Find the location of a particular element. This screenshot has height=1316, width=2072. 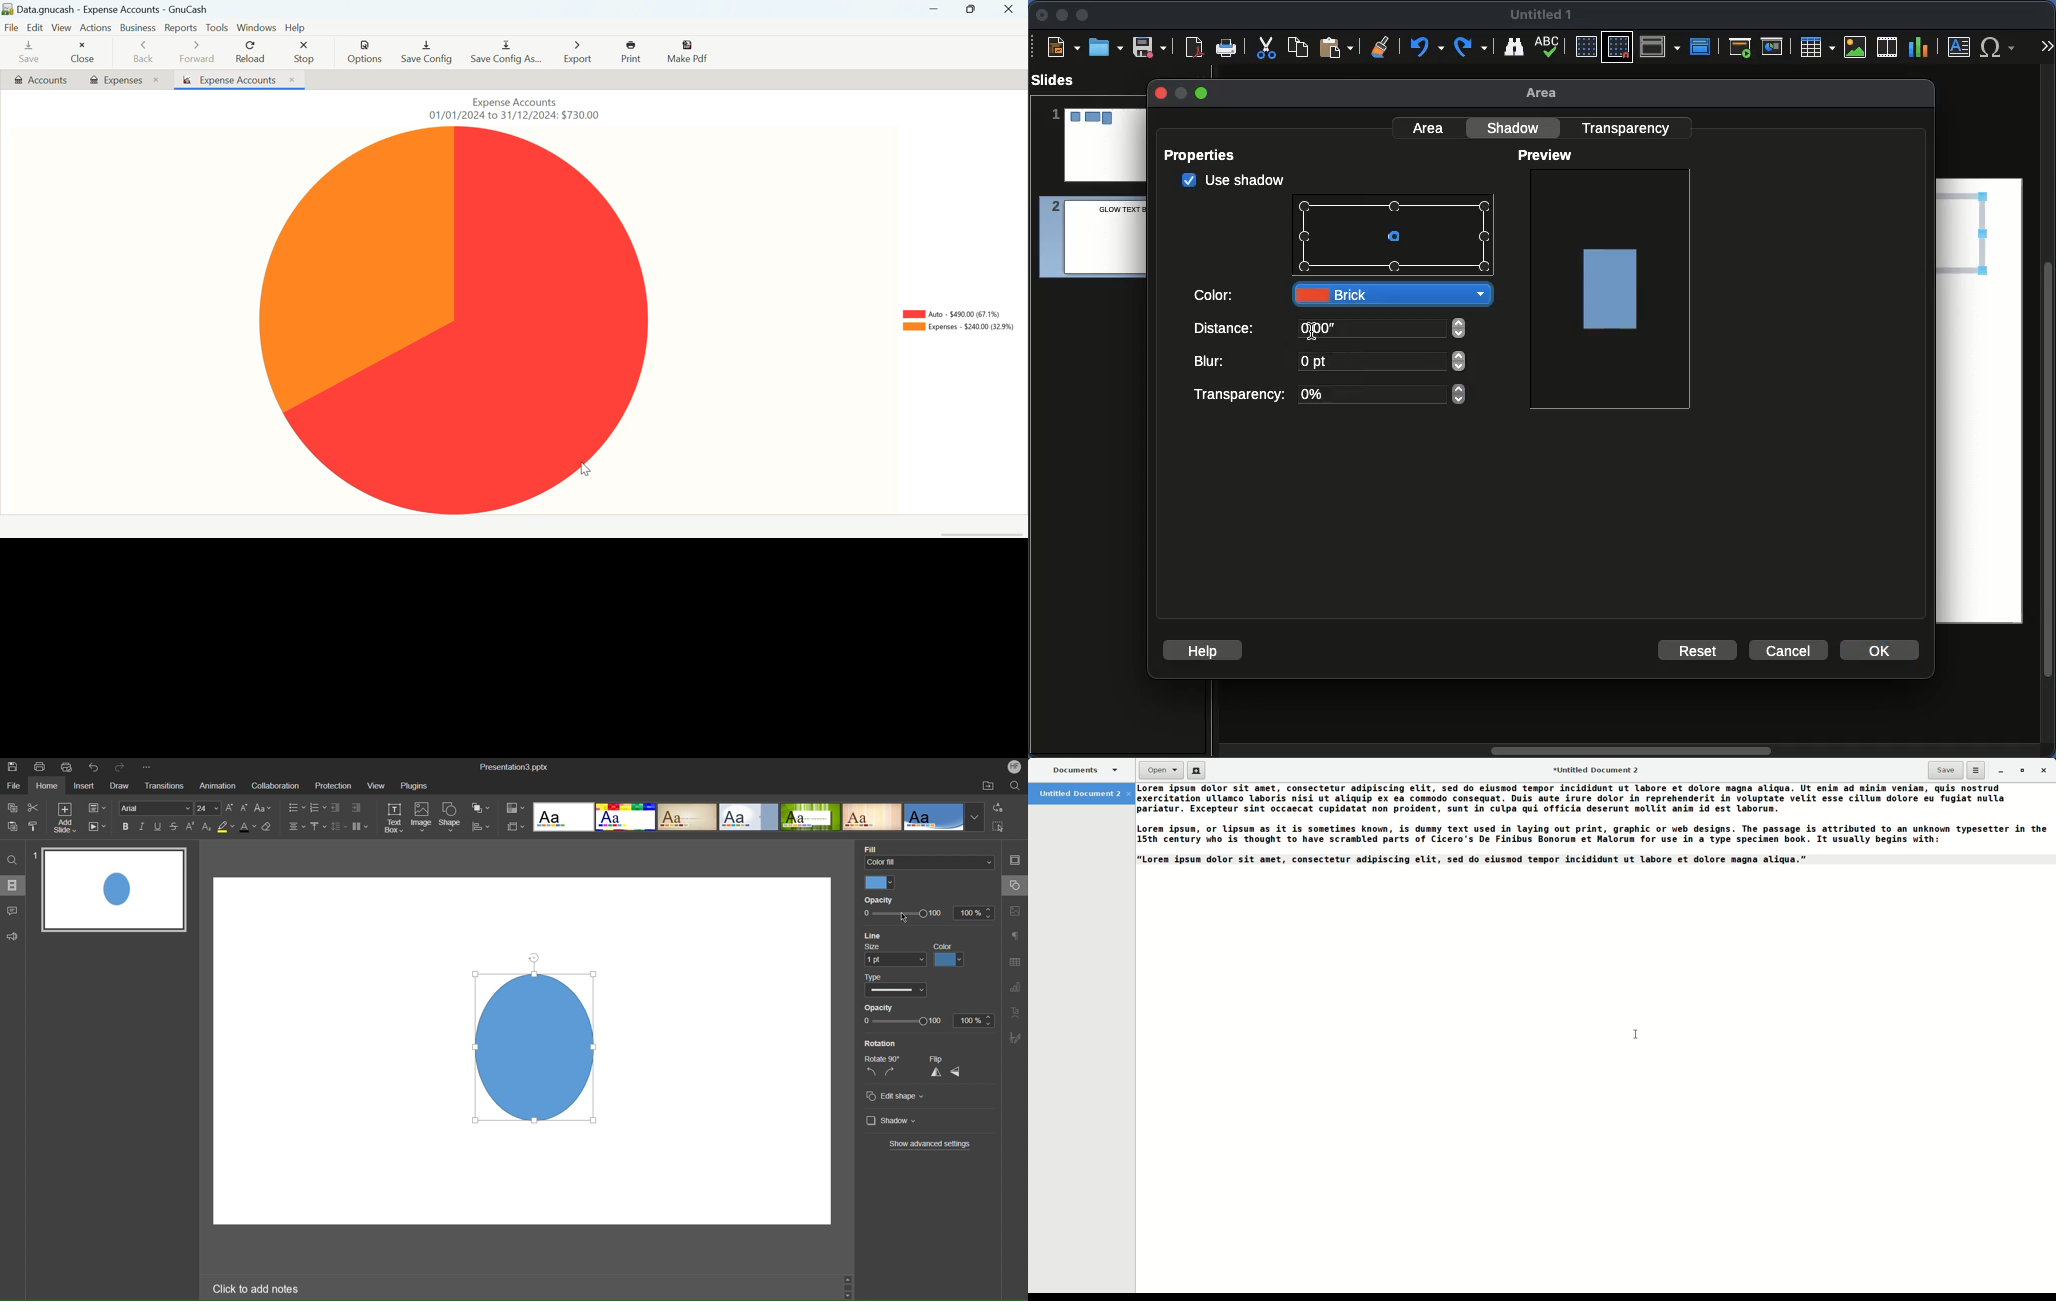

Edit Shape is located at coordinates (898, 1096).